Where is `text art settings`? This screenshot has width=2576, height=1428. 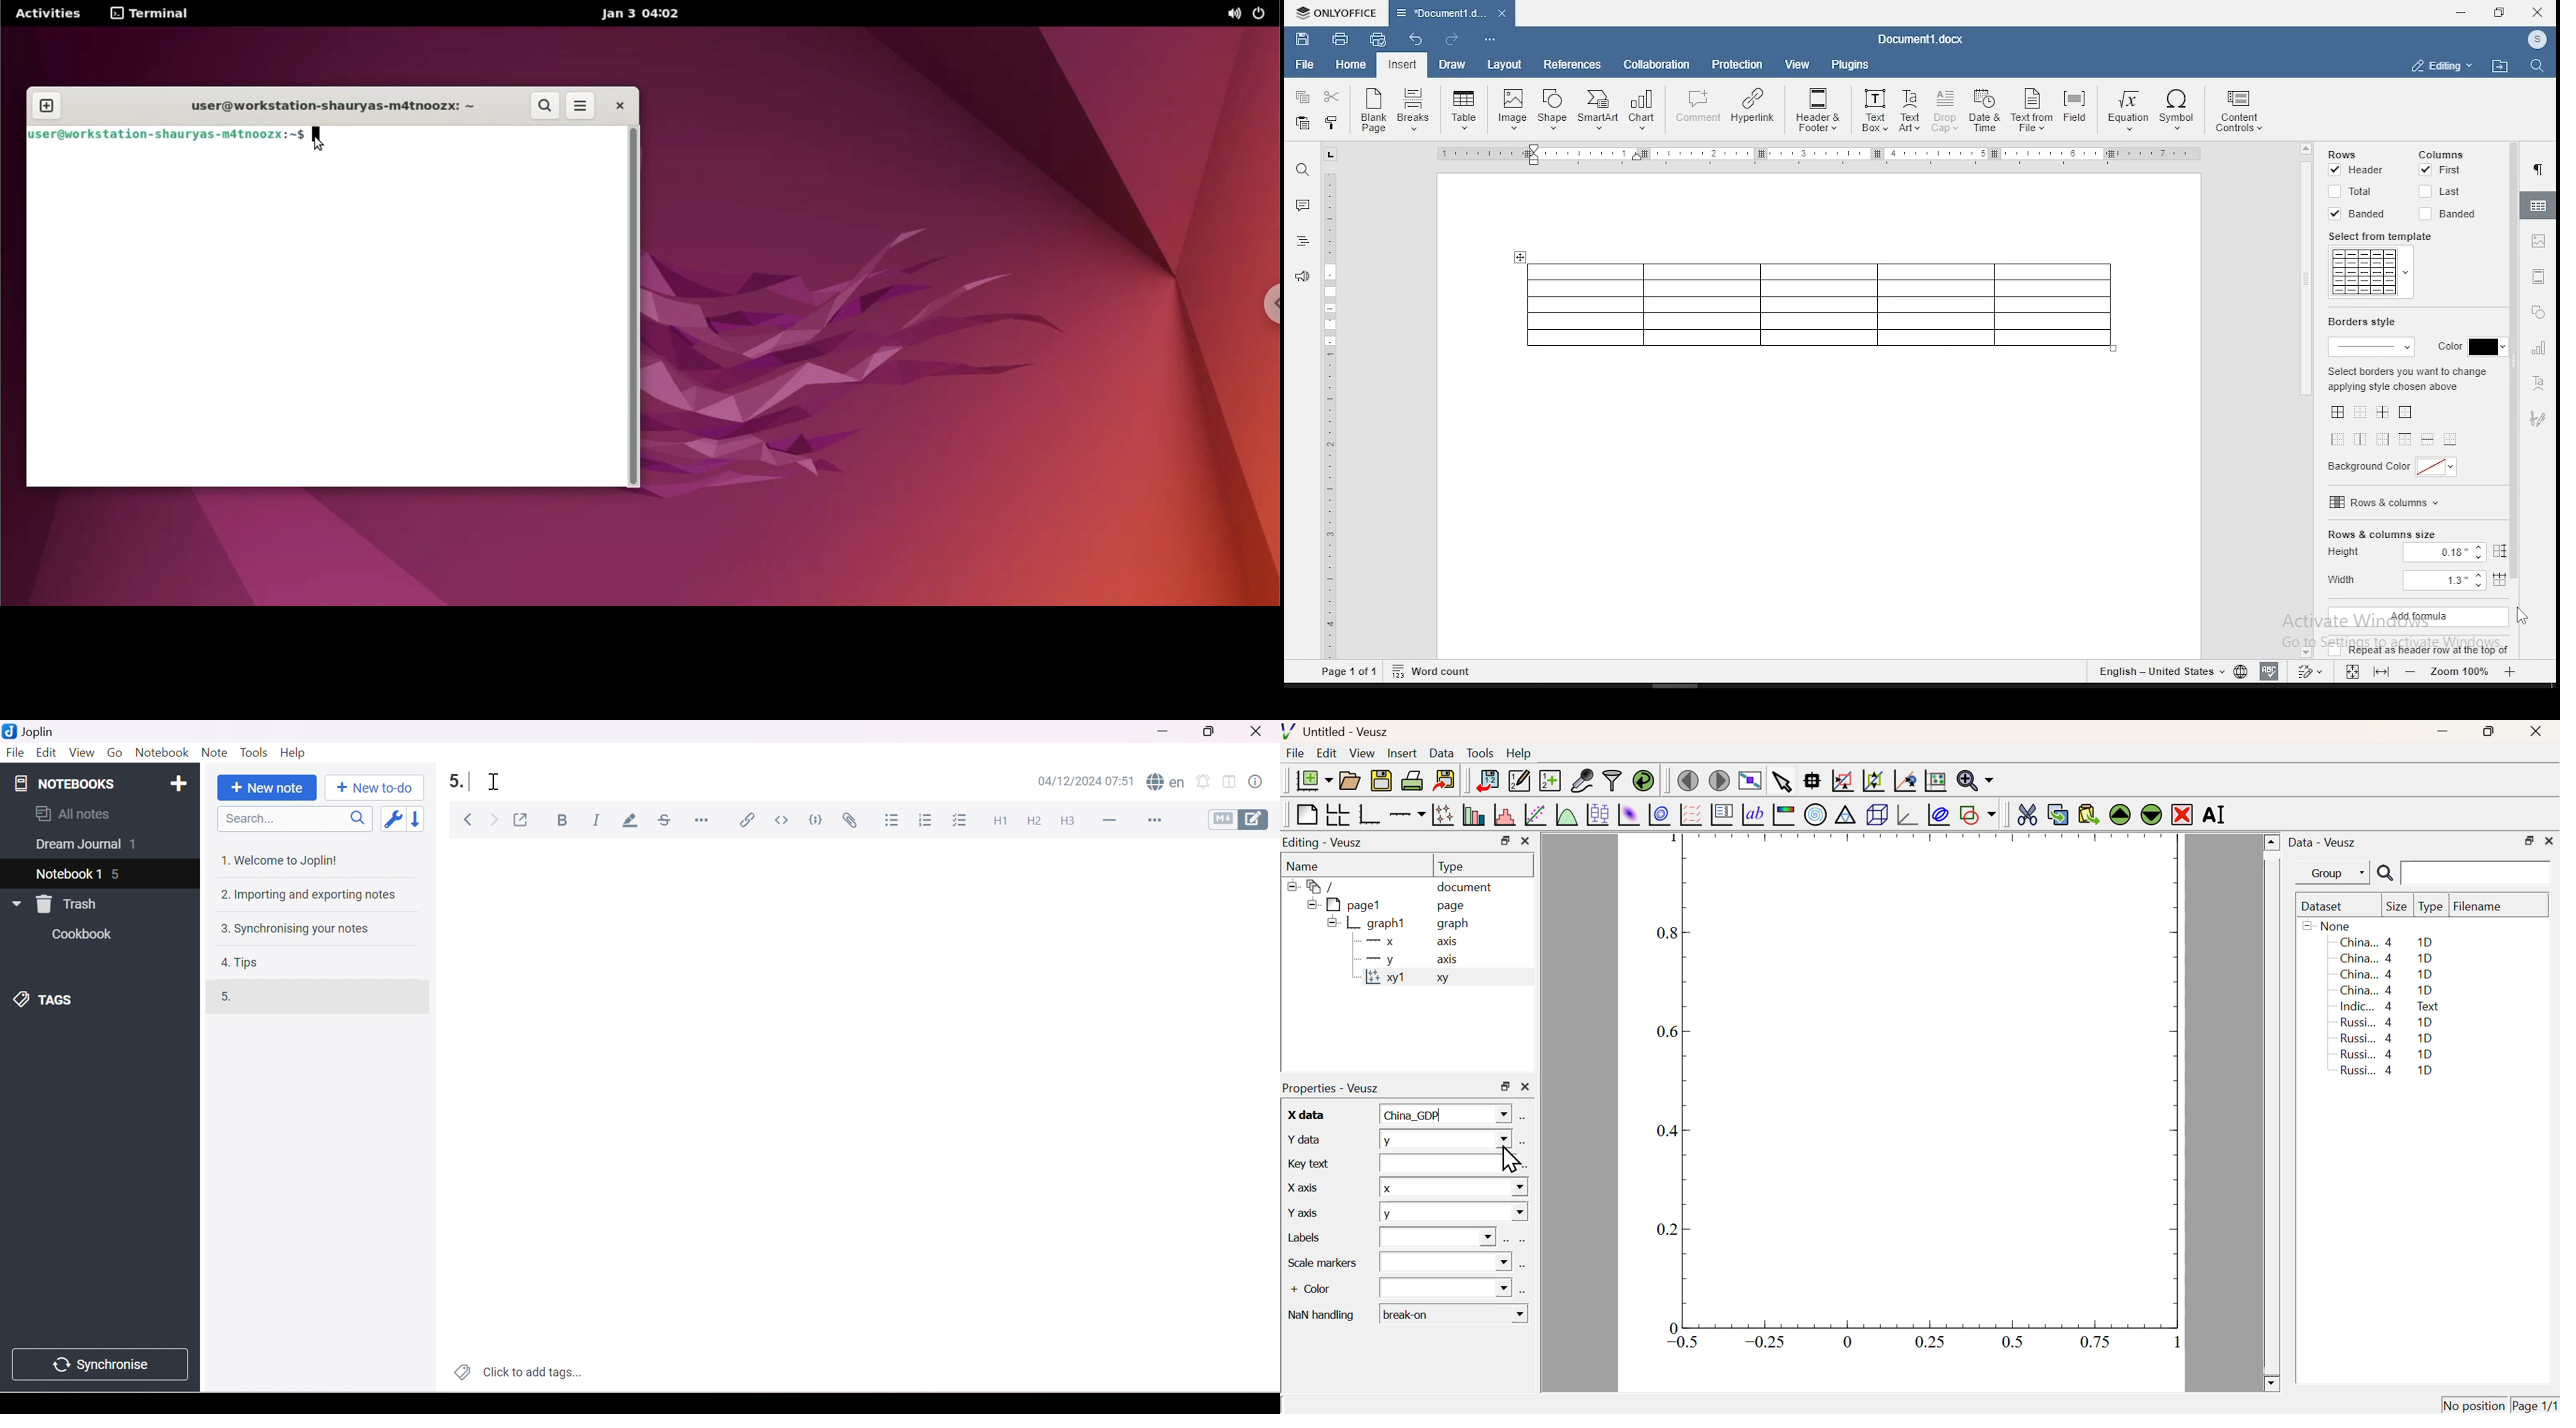
text art settings is located at coordinates (2538, 385).